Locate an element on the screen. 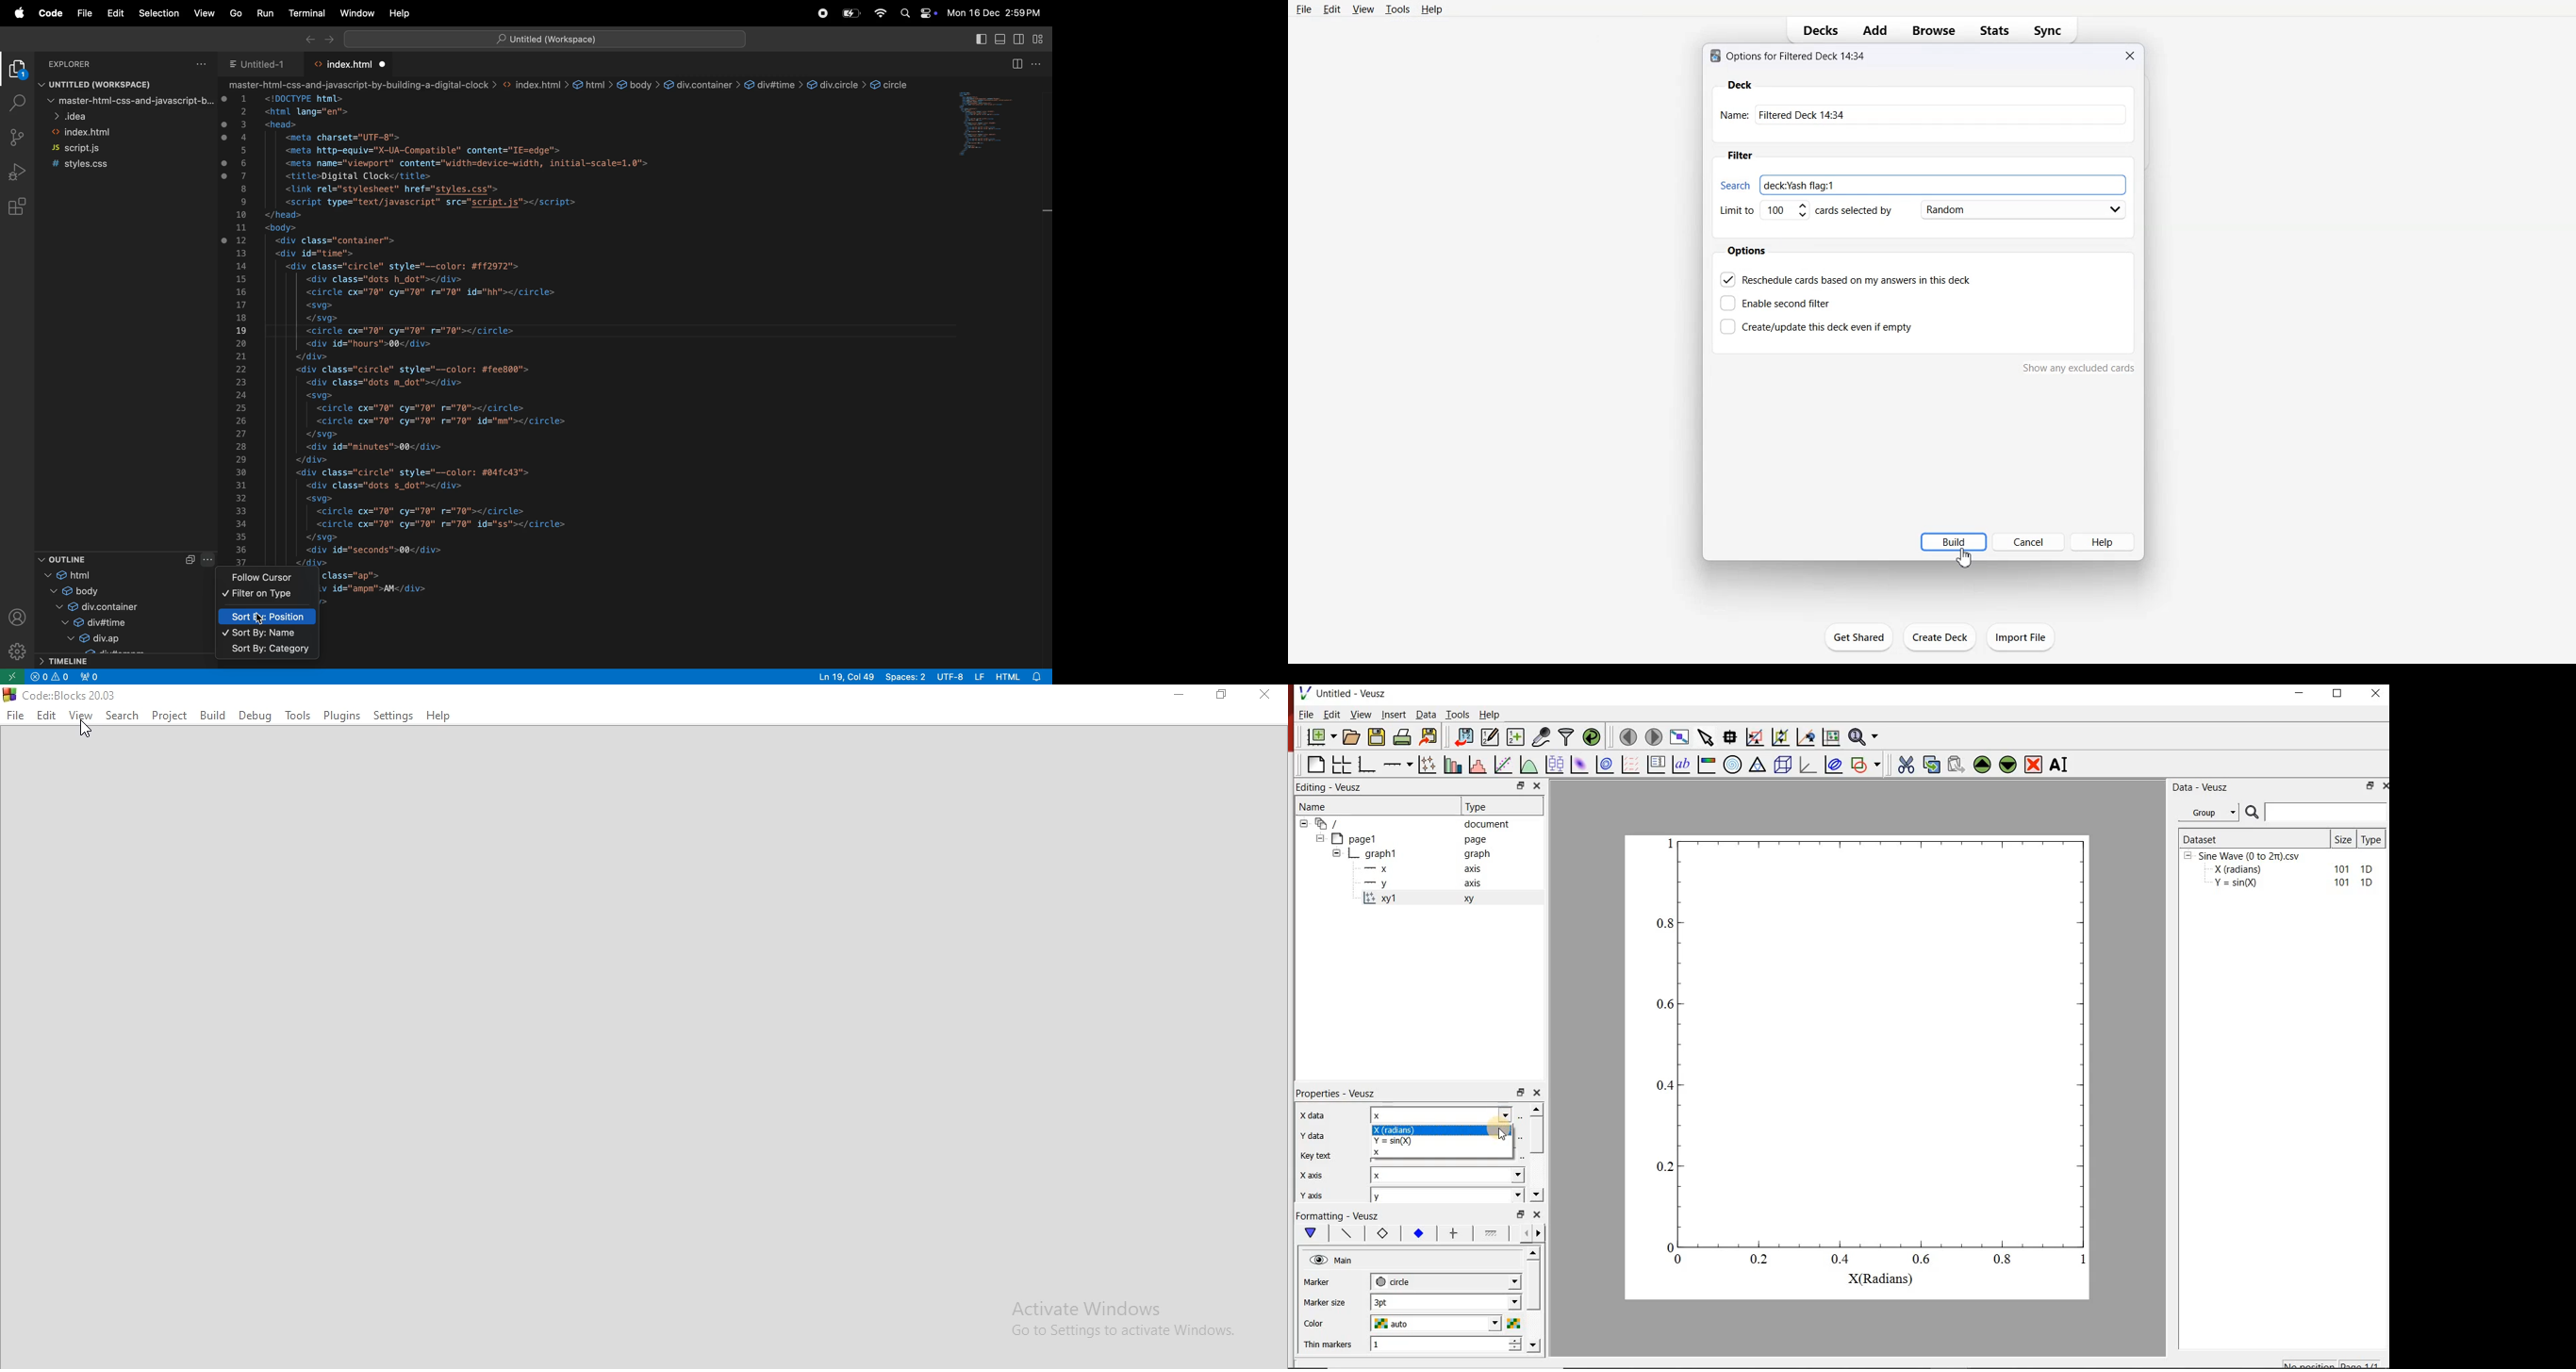 Image resolution: width=2576 pixels, height=1372 pixels. options is located at coordinates (1452, 1234).